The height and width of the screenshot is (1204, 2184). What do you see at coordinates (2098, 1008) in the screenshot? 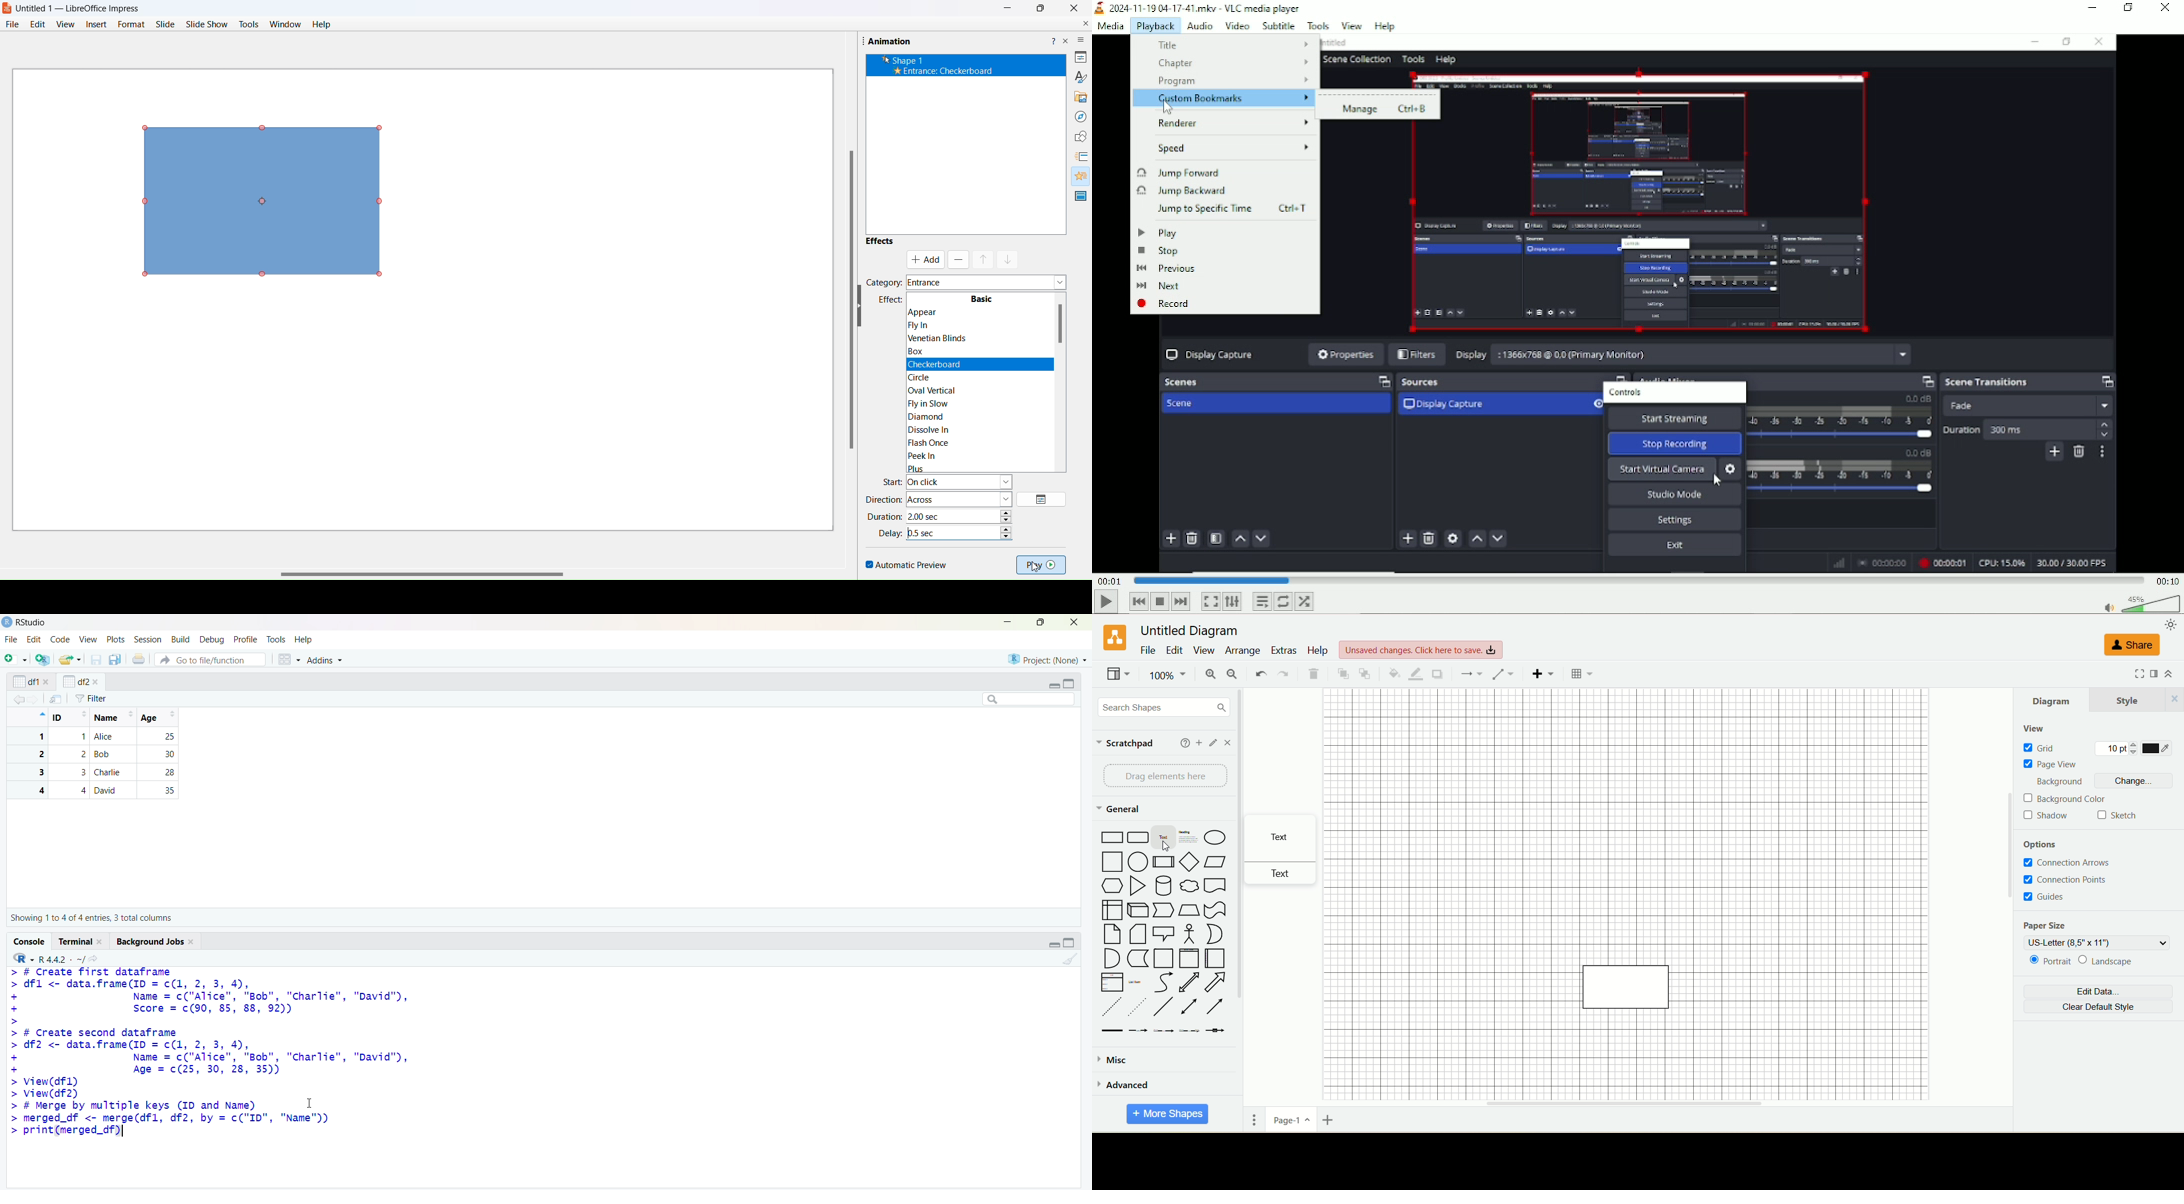
I see `clear default style` at bounding box center [2098, 1008].